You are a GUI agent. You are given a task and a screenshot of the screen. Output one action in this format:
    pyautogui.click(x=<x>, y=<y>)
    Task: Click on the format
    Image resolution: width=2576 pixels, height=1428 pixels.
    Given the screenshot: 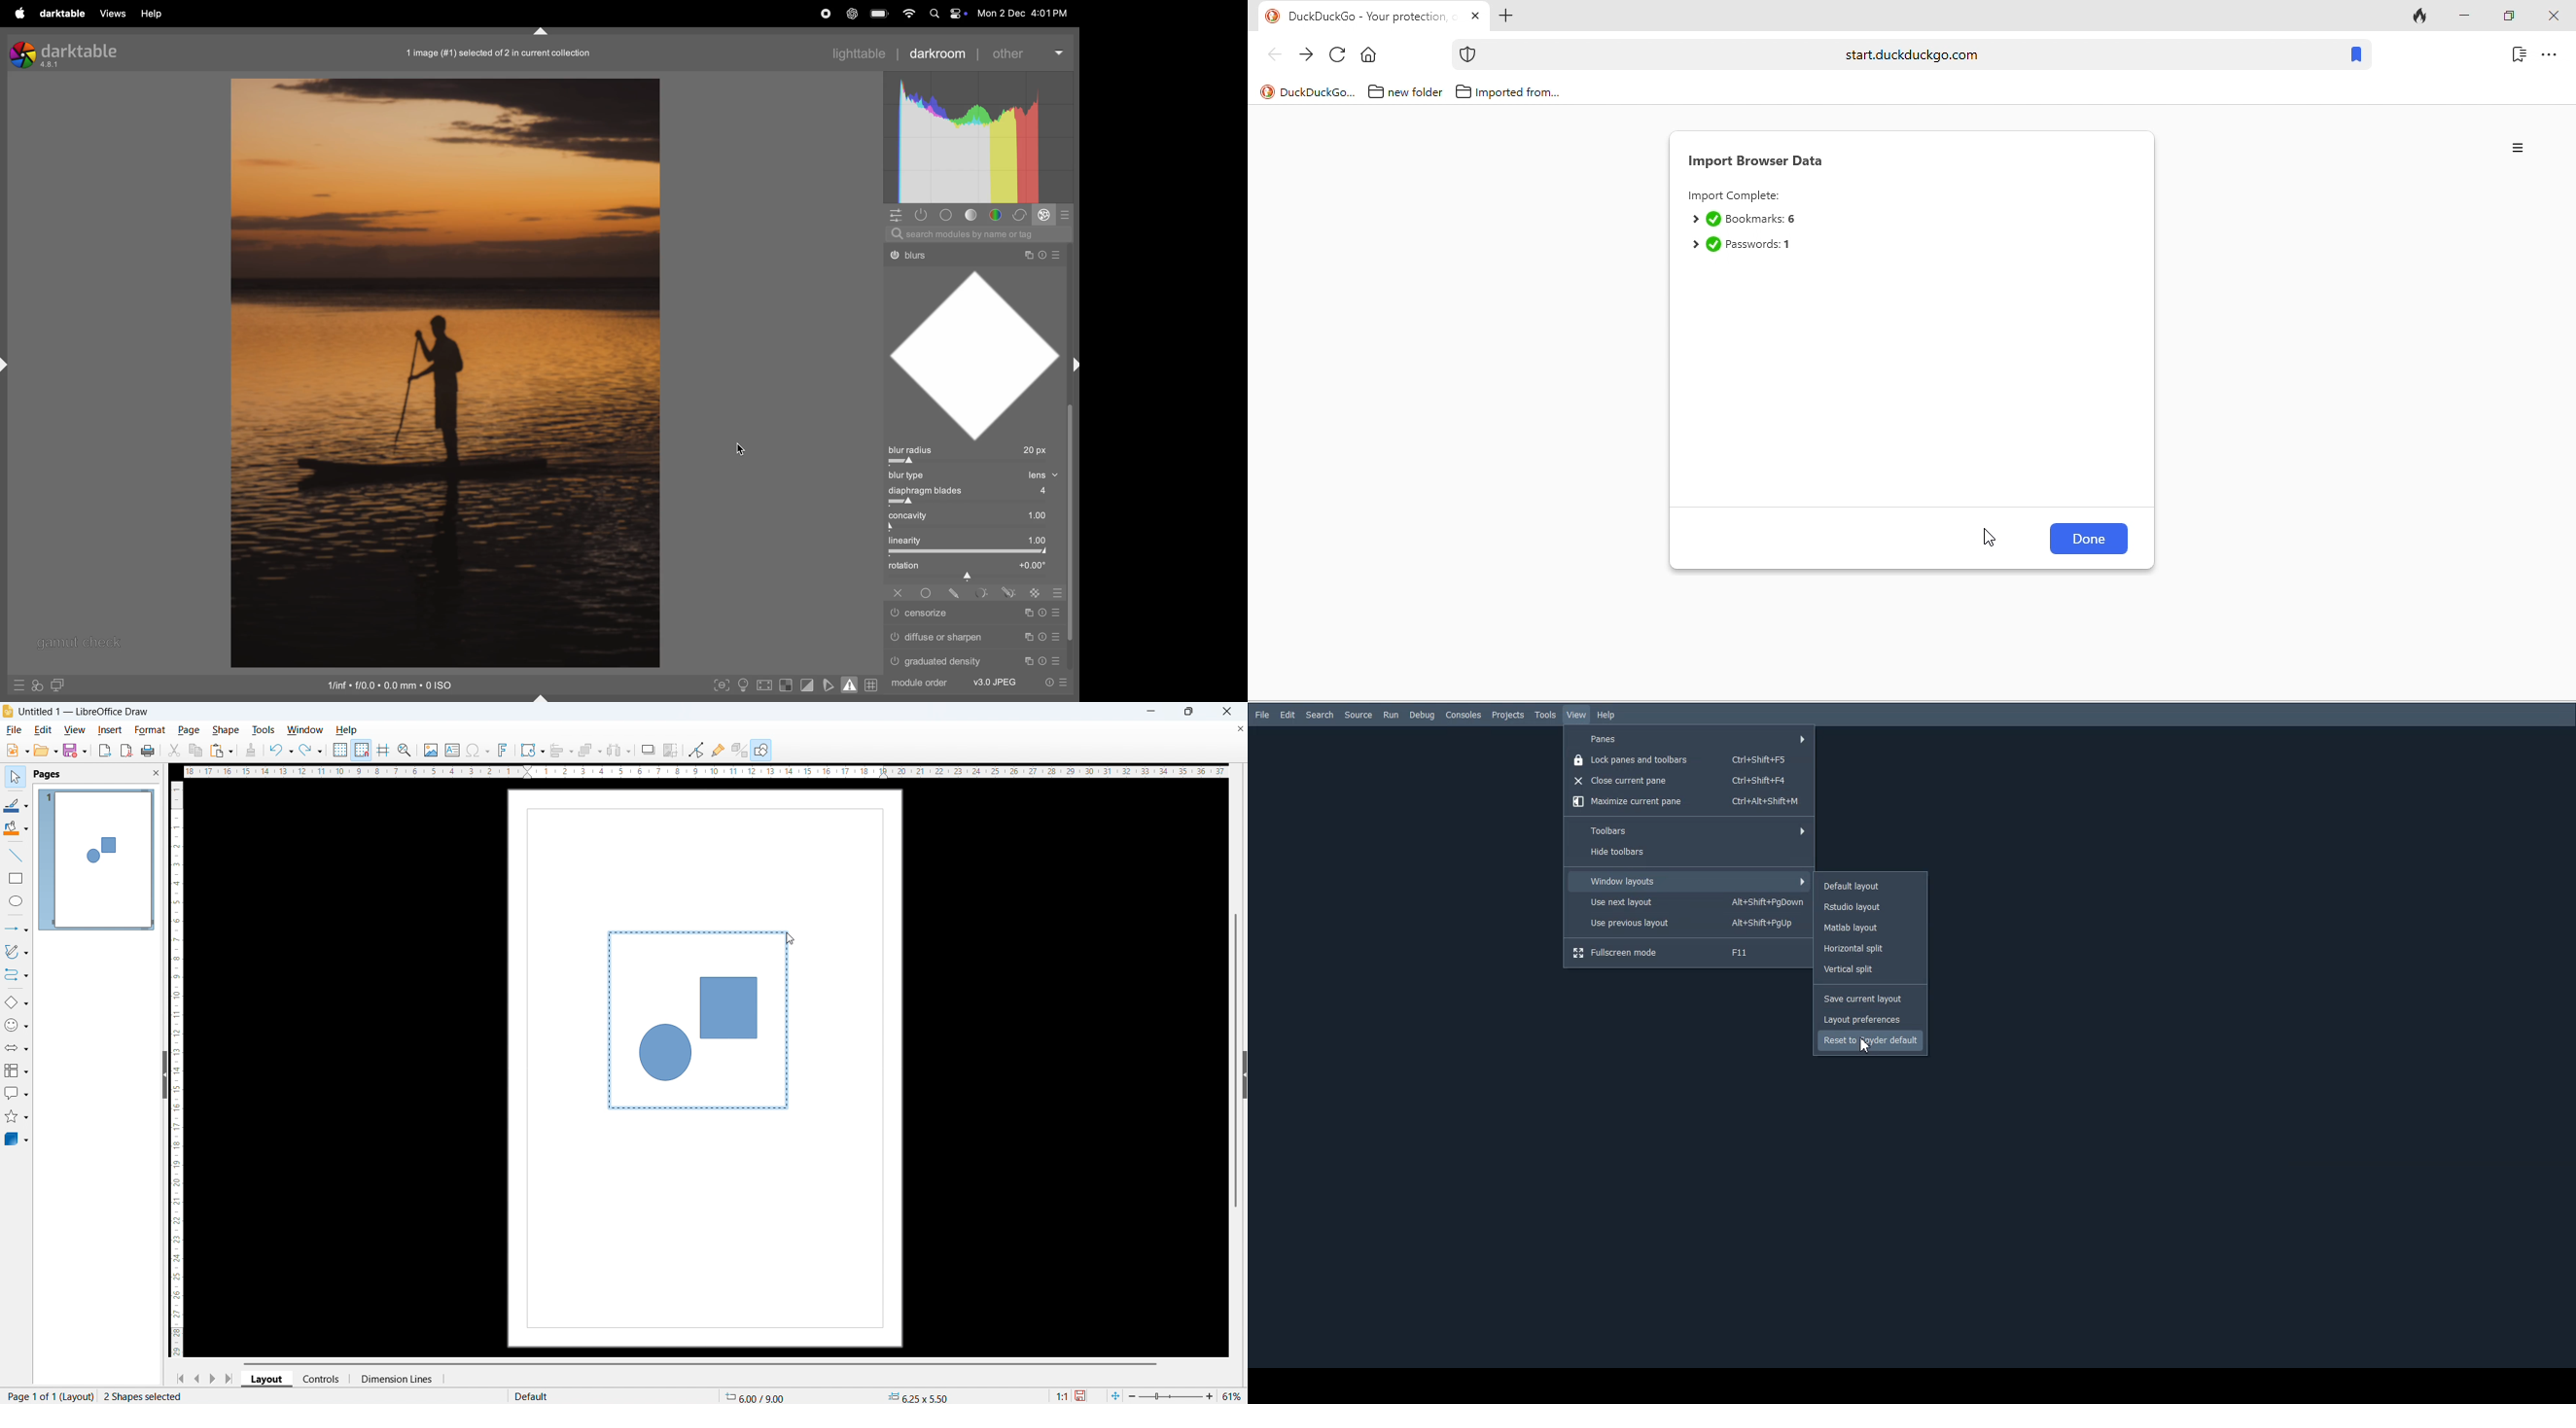 What is the action you would take?
    pyautogui.click(x=150, y=731)
    